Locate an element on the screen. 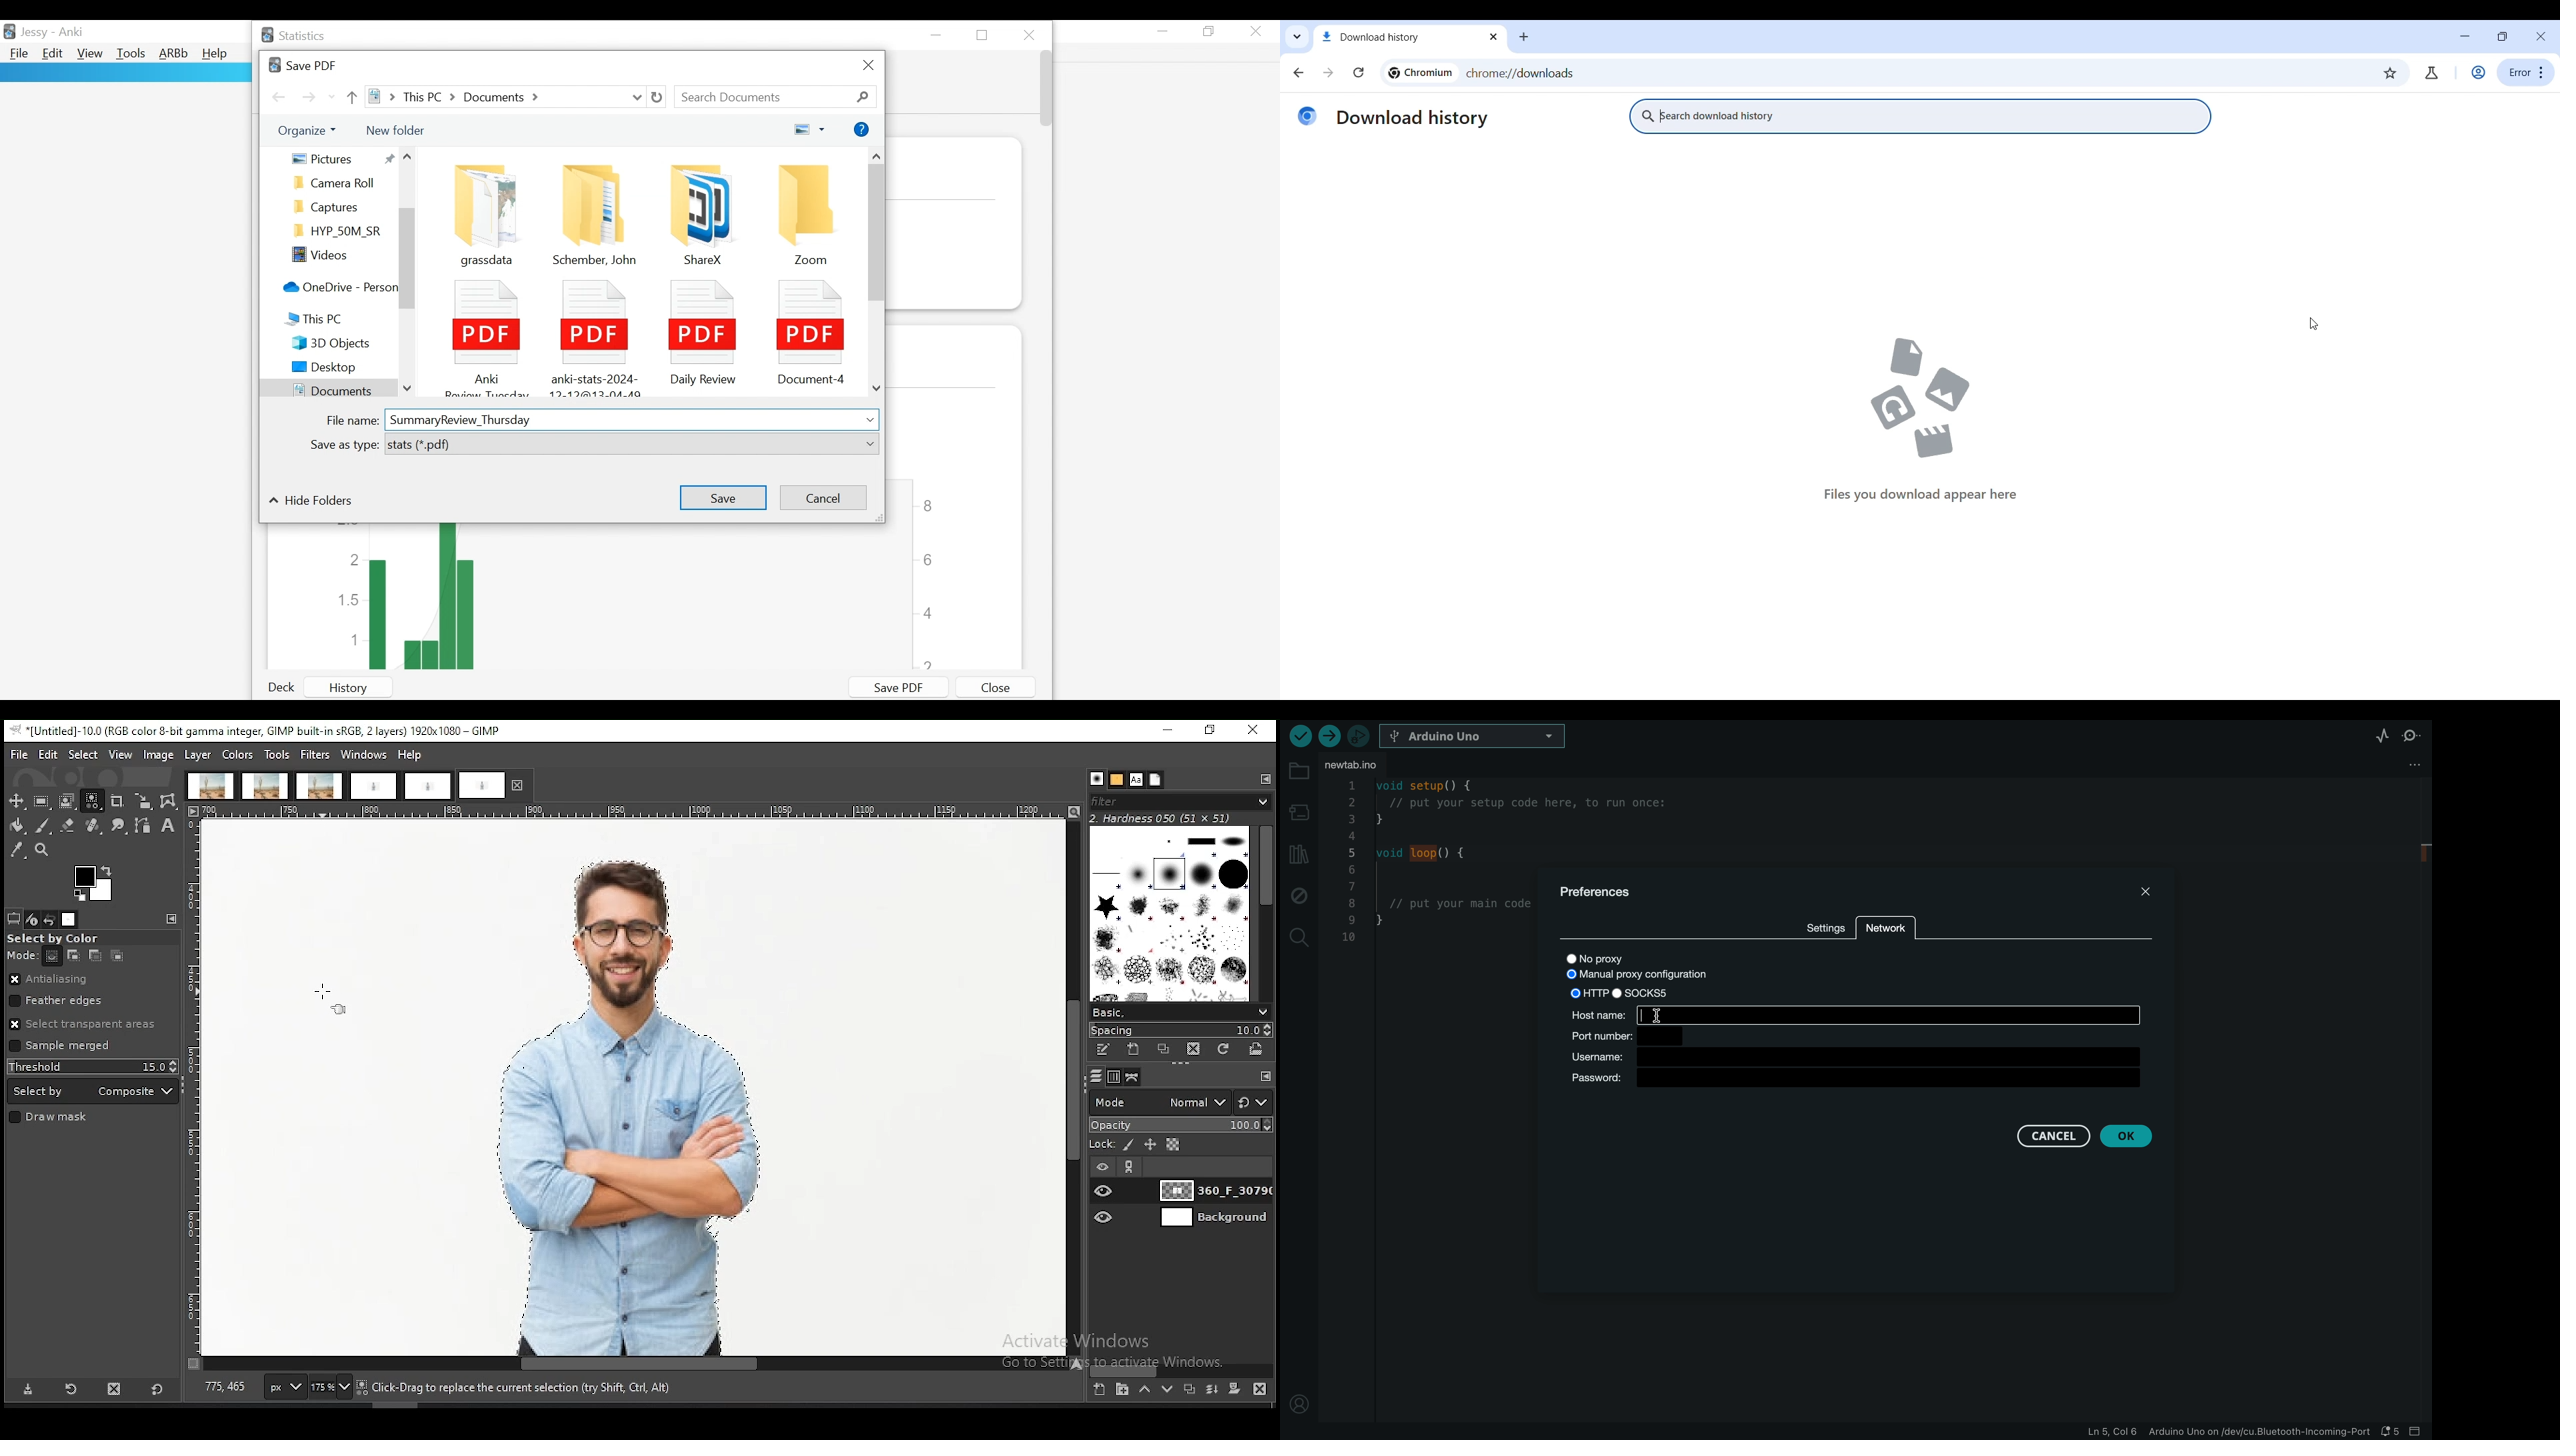  PDF is located at coordinates (483, 334).